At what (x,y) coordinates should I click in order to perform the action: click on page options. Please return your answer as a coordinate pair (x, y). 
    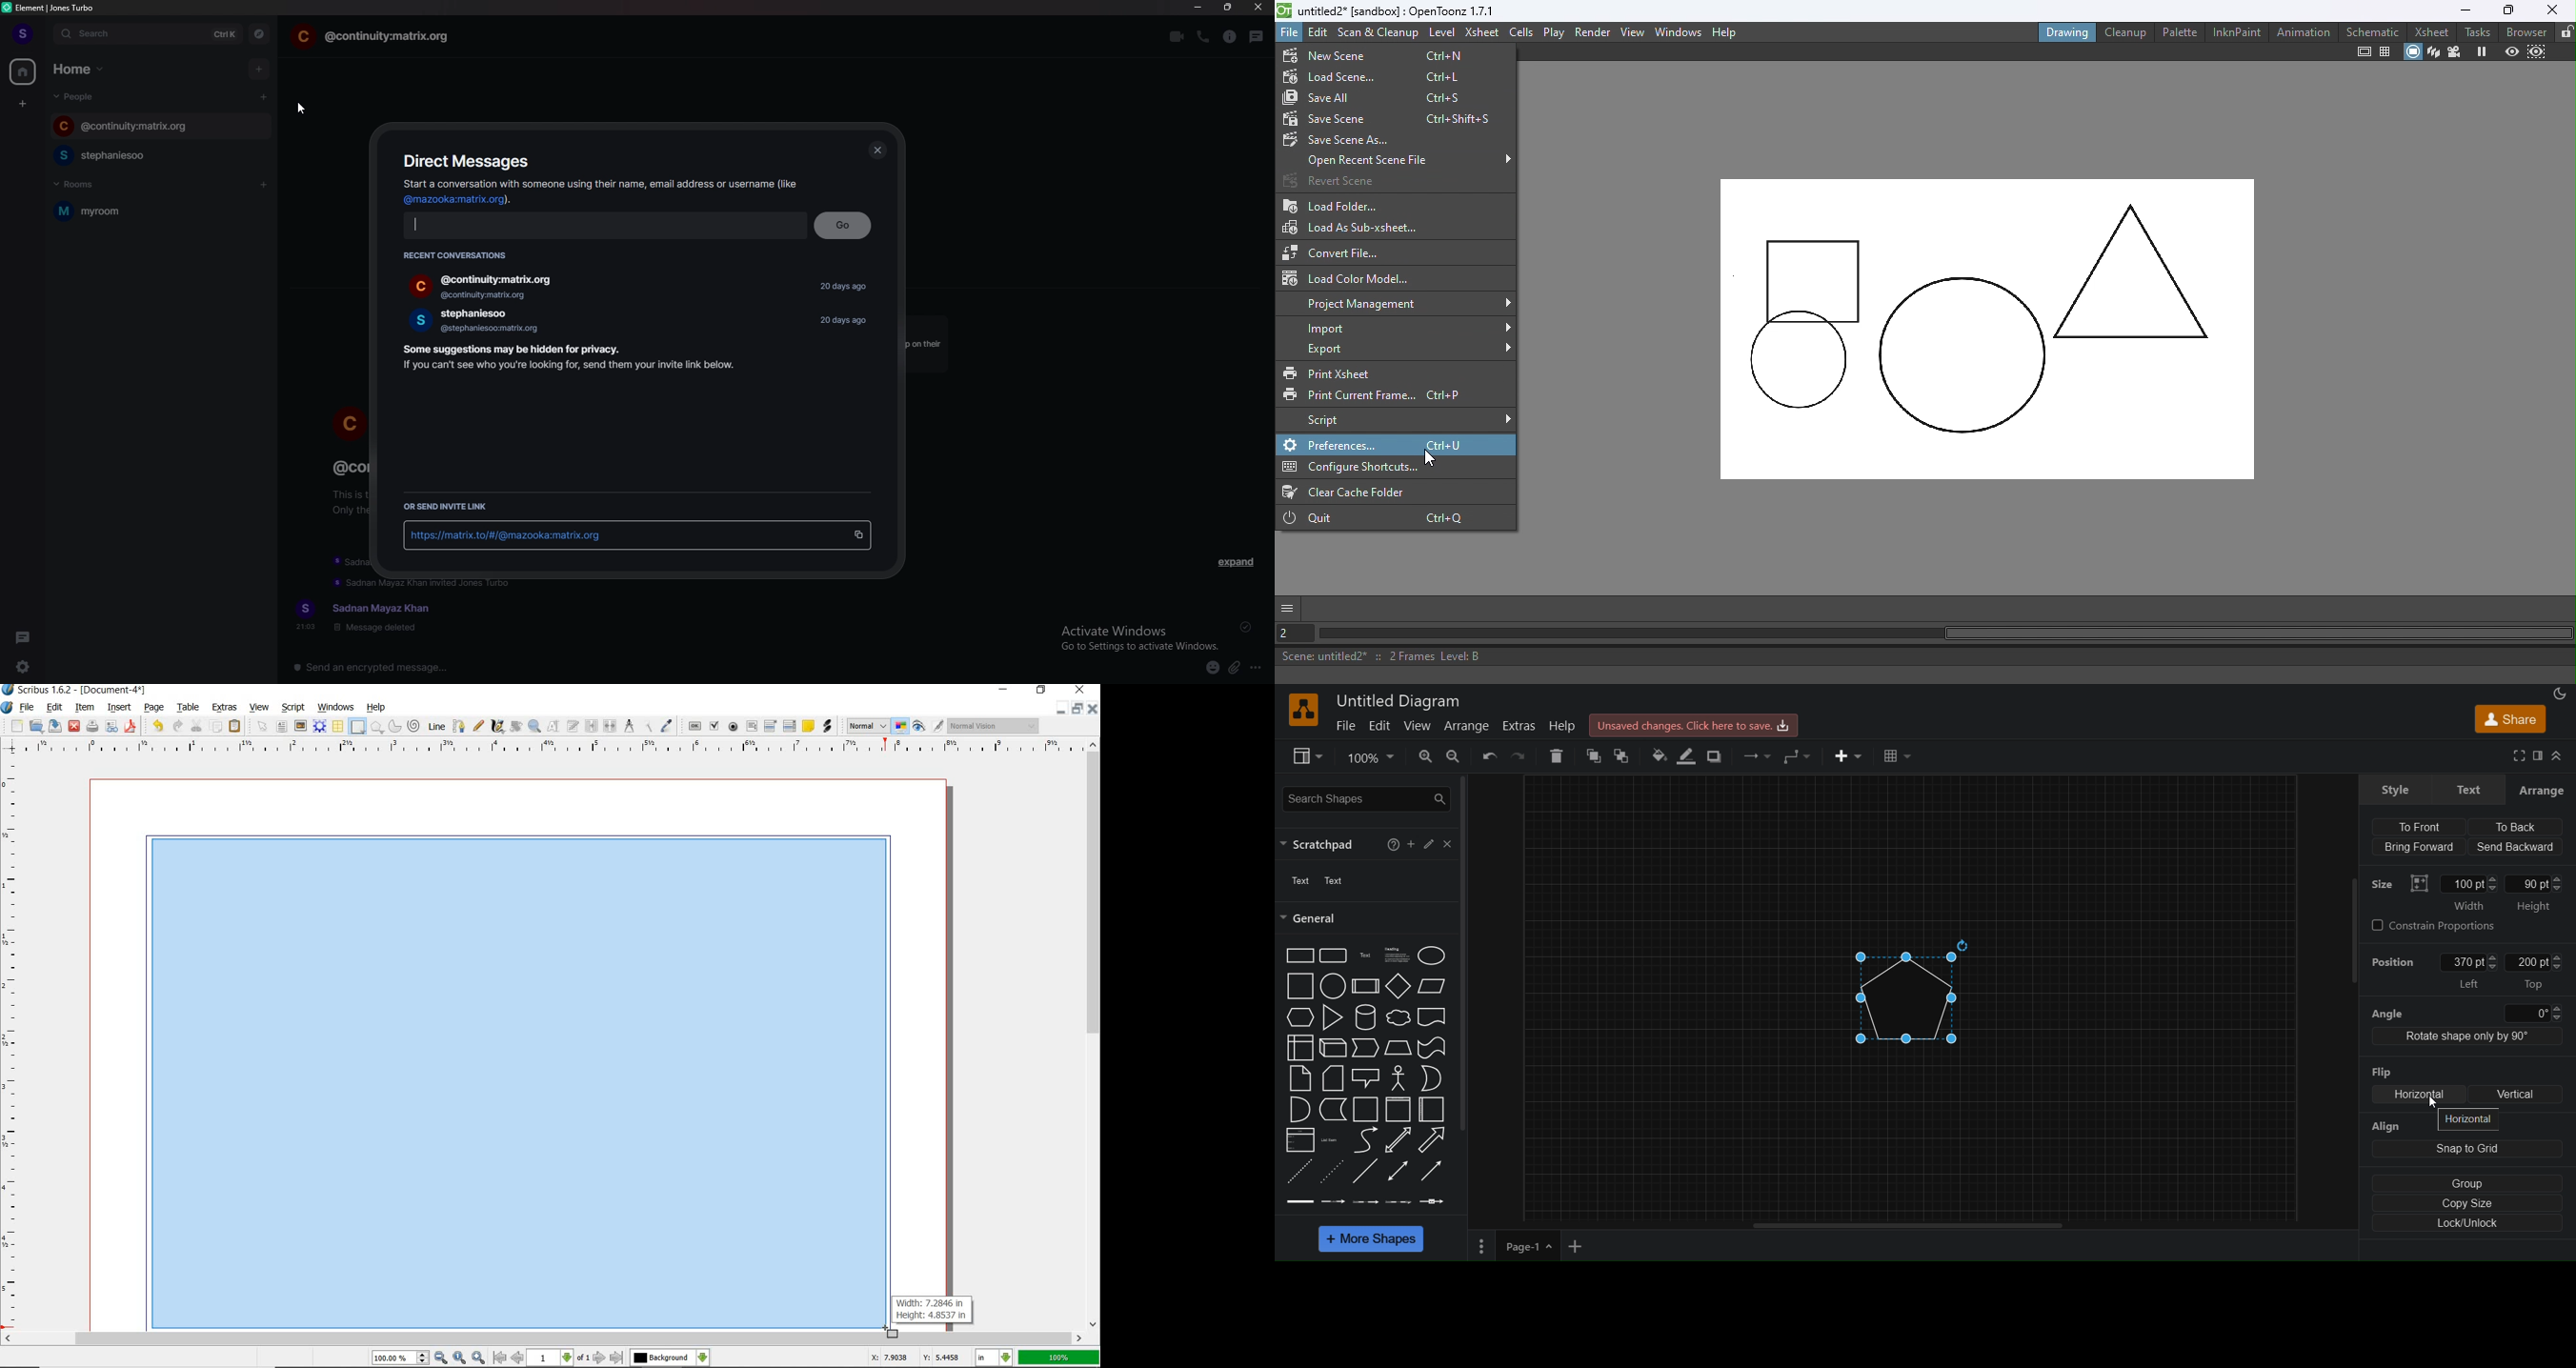
    Looking at the image, I should click on (1549, 1246).